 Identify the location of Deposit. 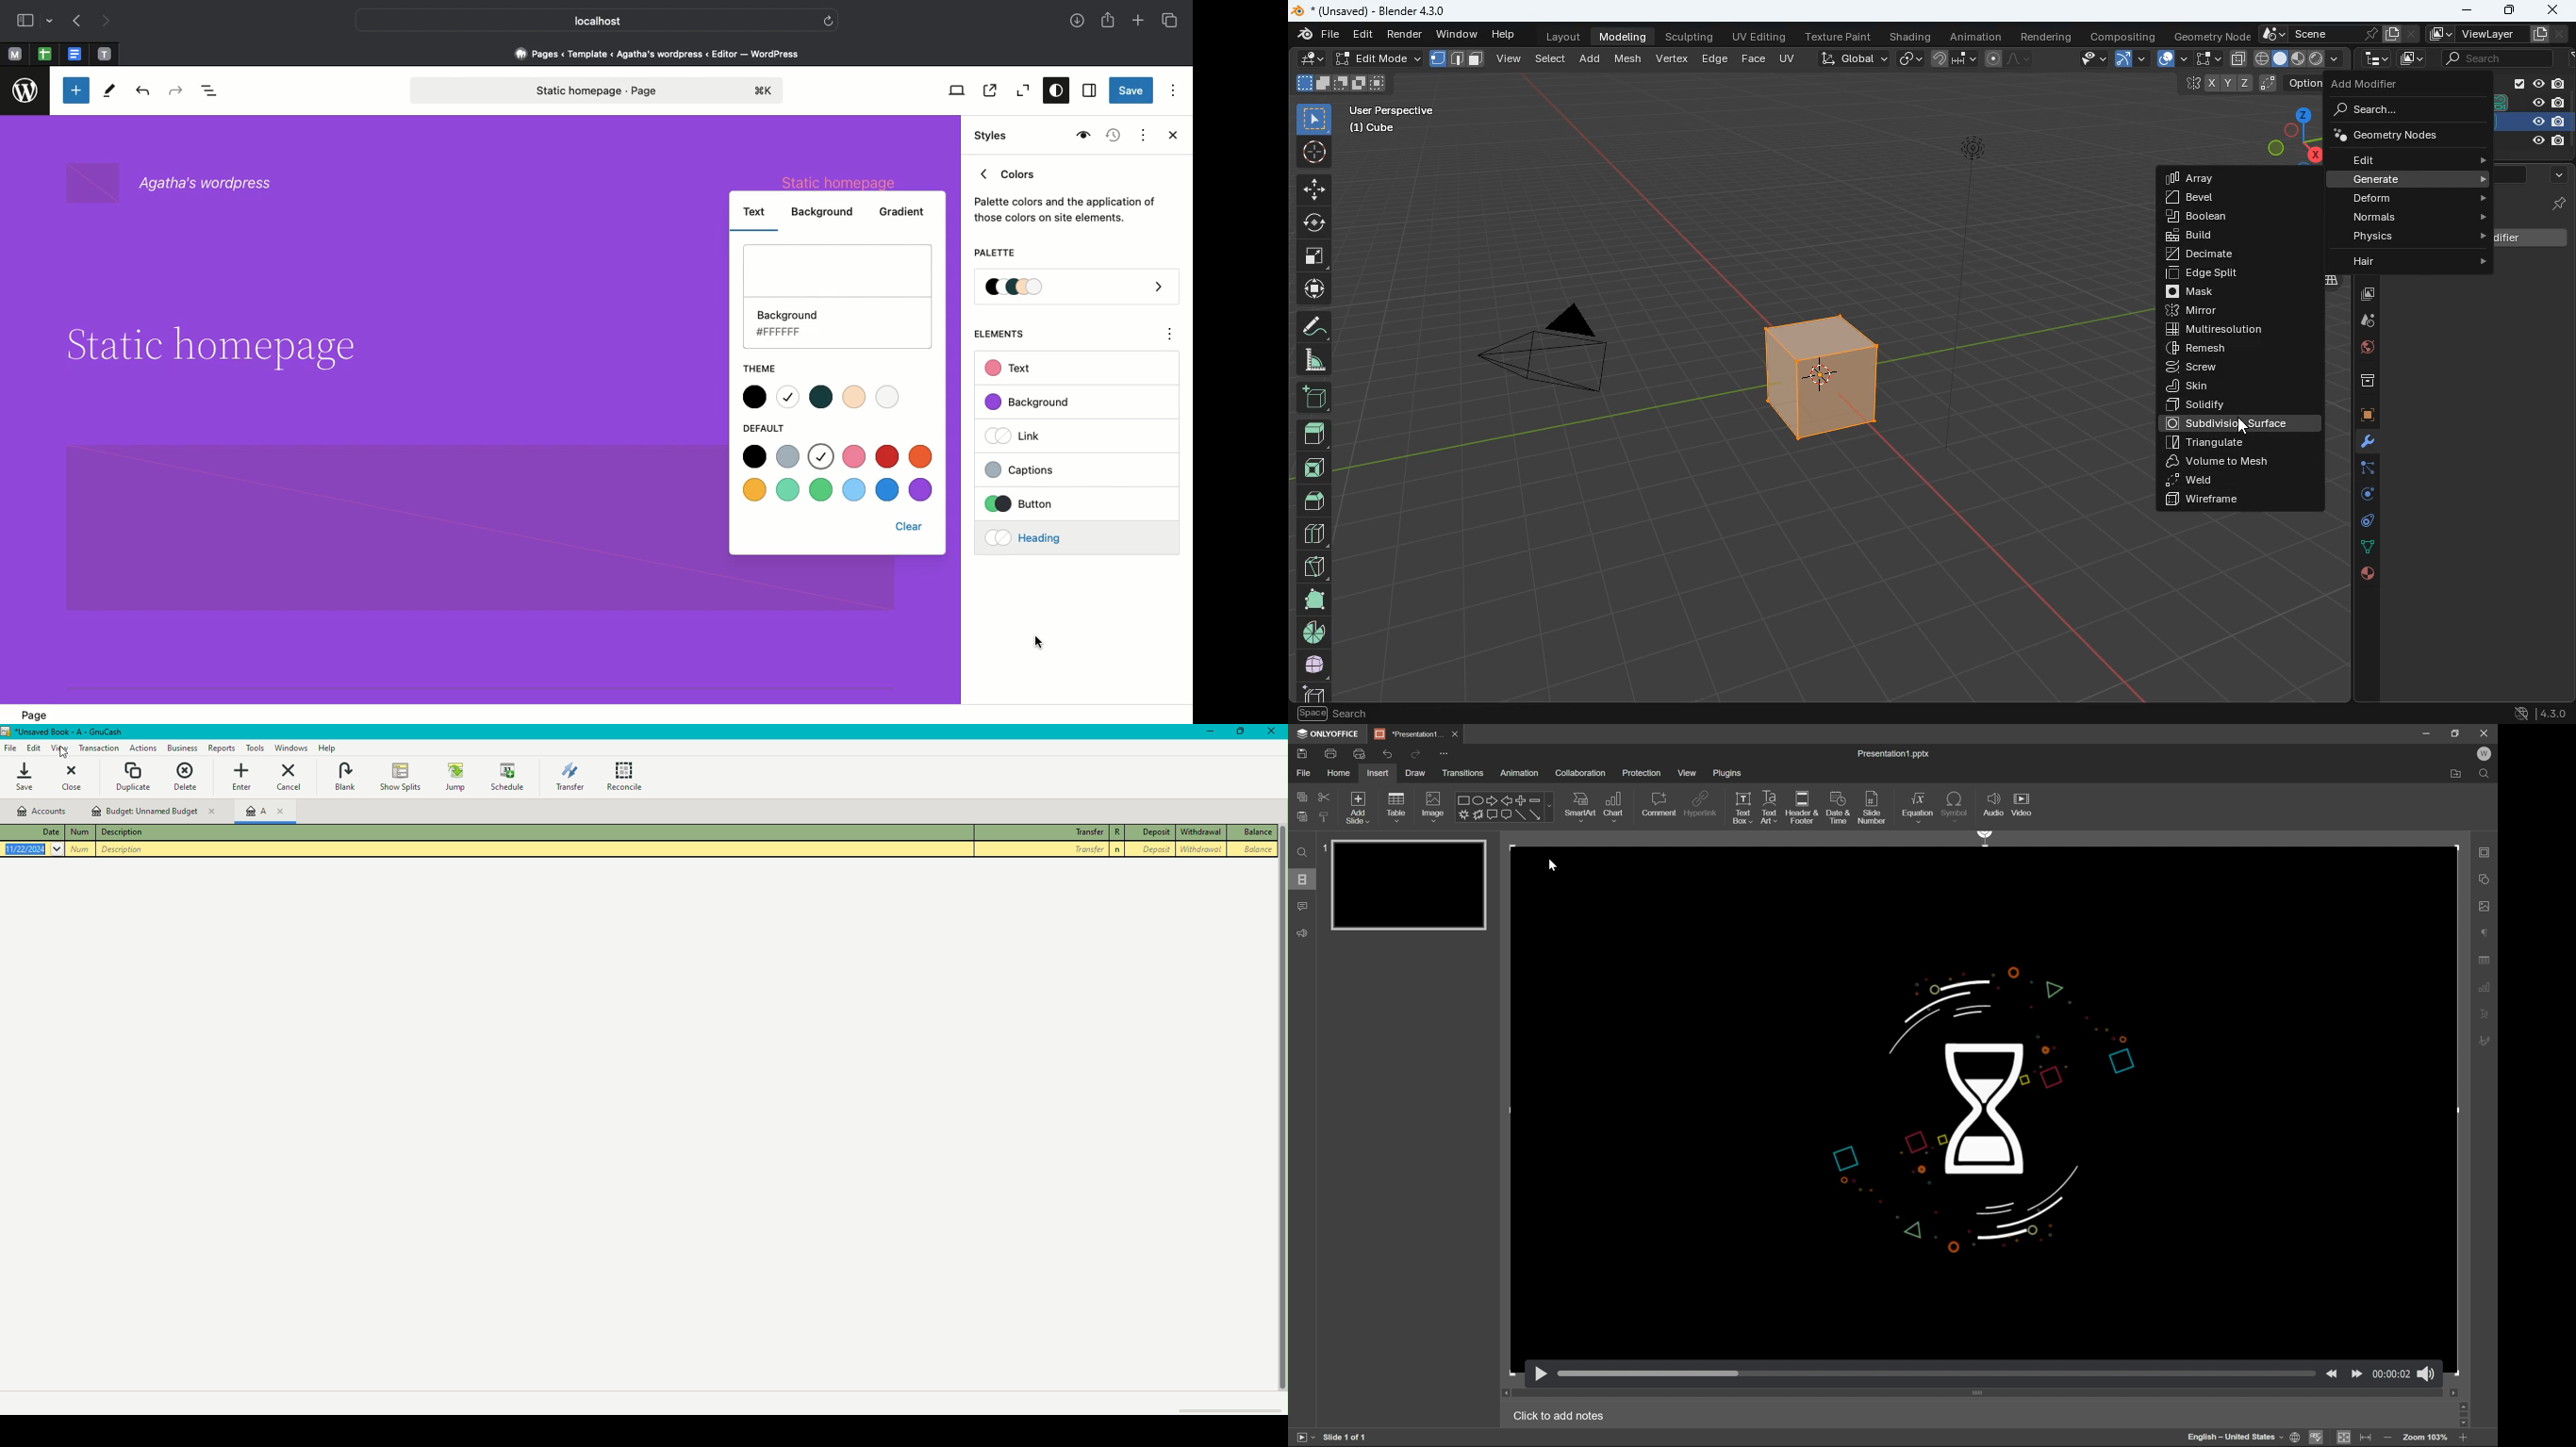
(1154, 851).